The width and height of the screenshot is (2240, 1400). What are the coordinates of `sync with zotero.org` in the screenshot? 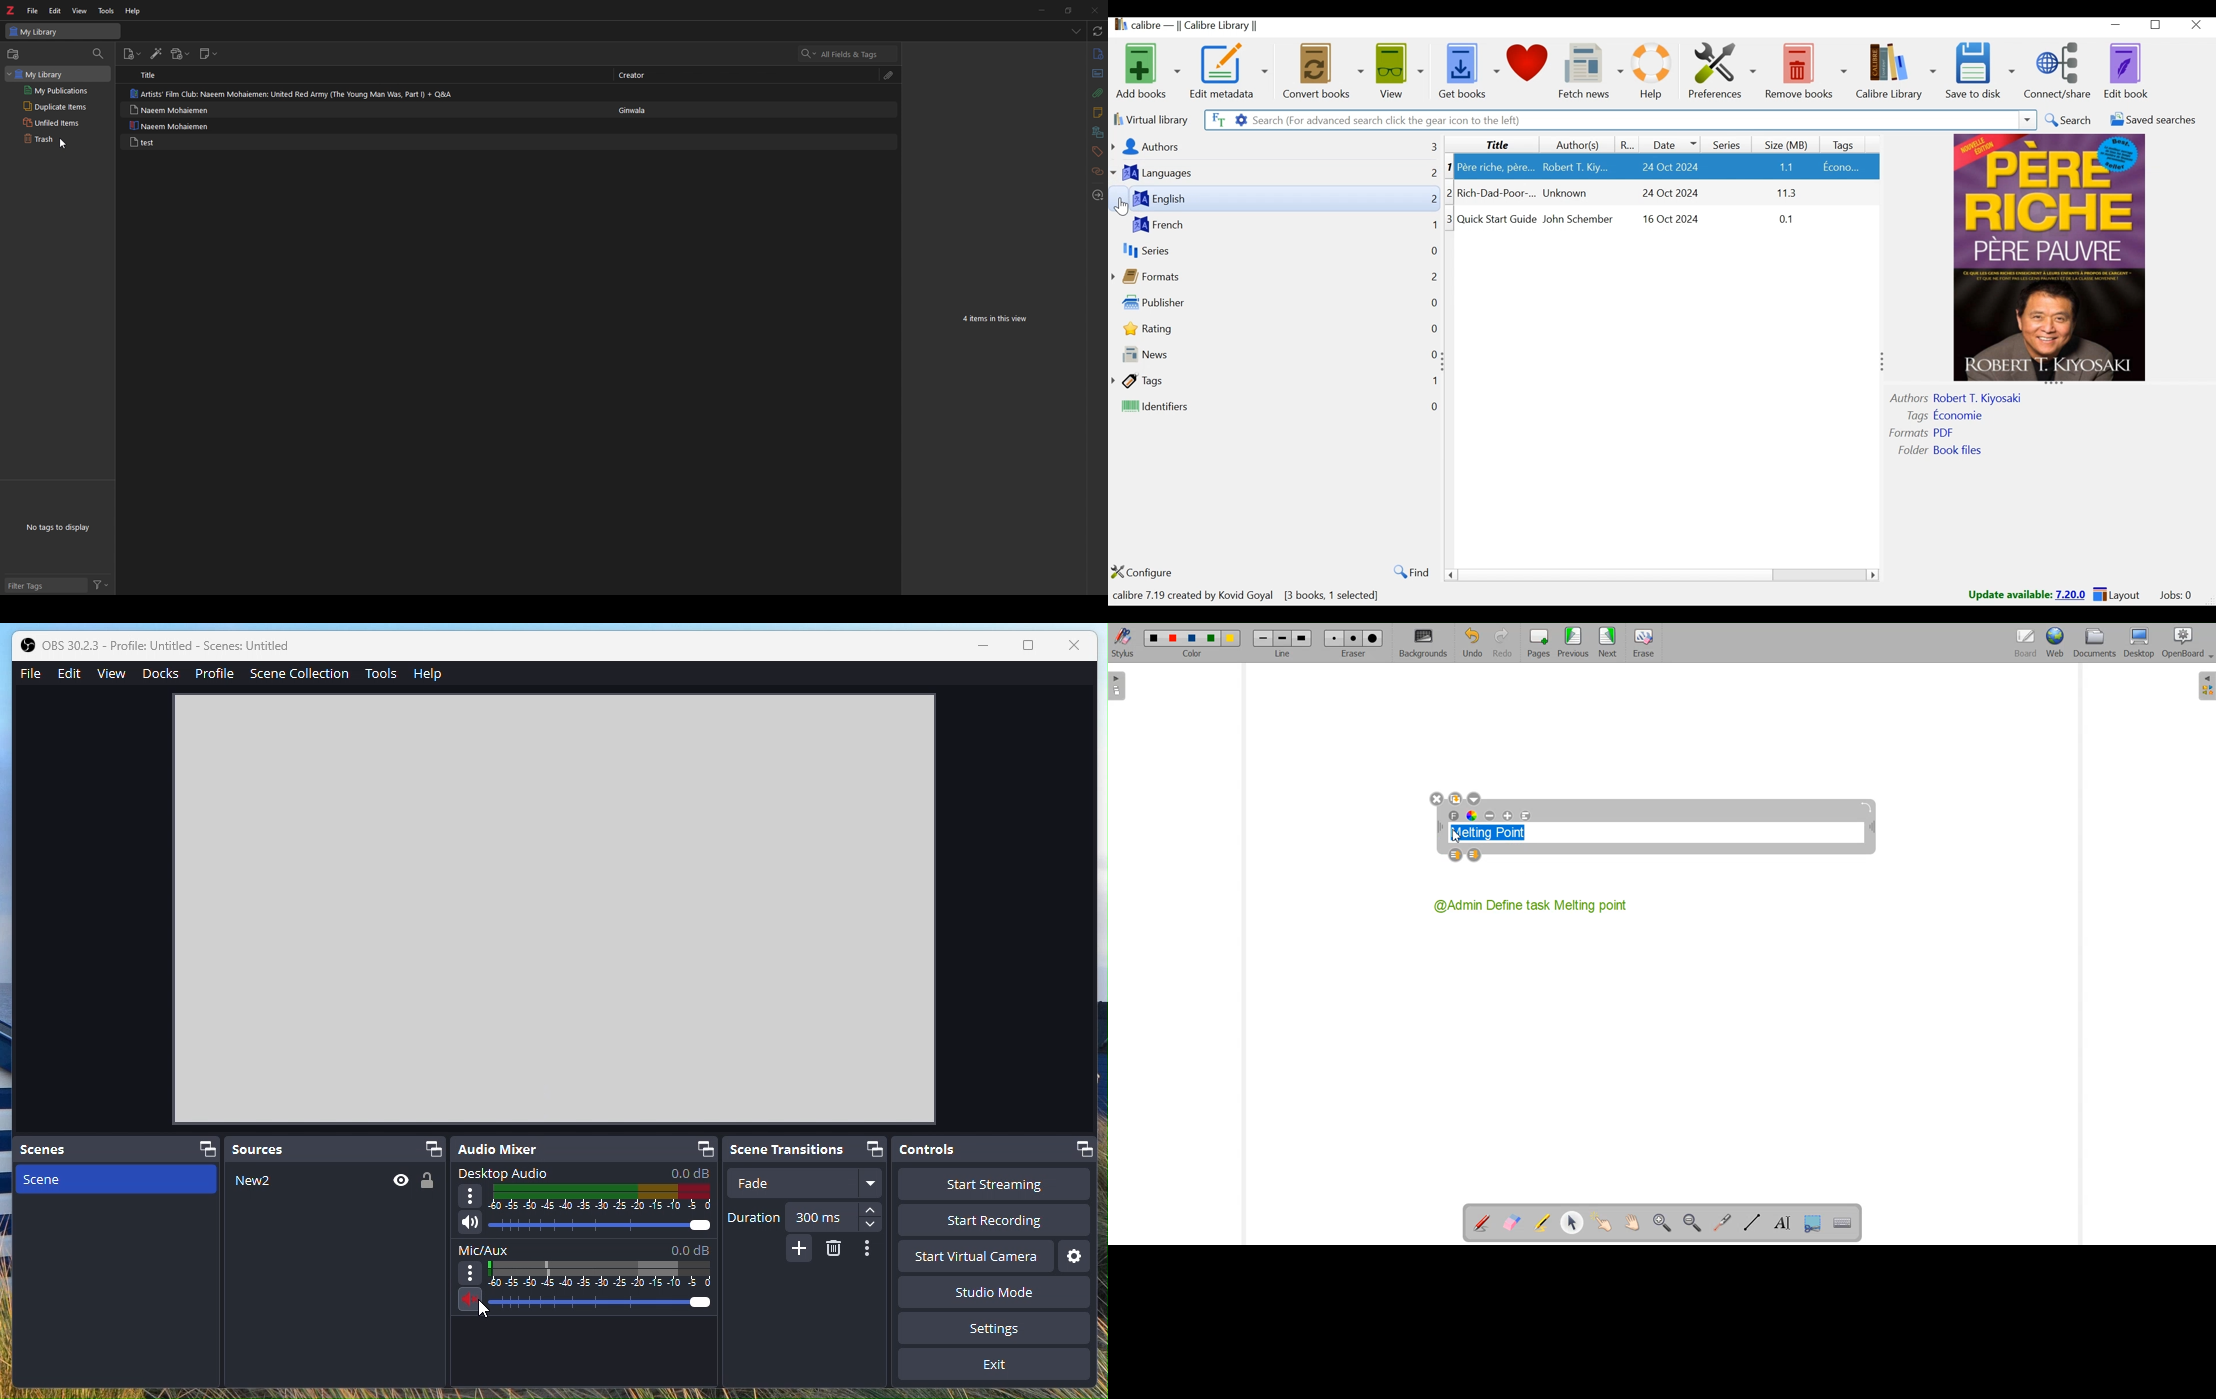 It's located at (1097, 32).